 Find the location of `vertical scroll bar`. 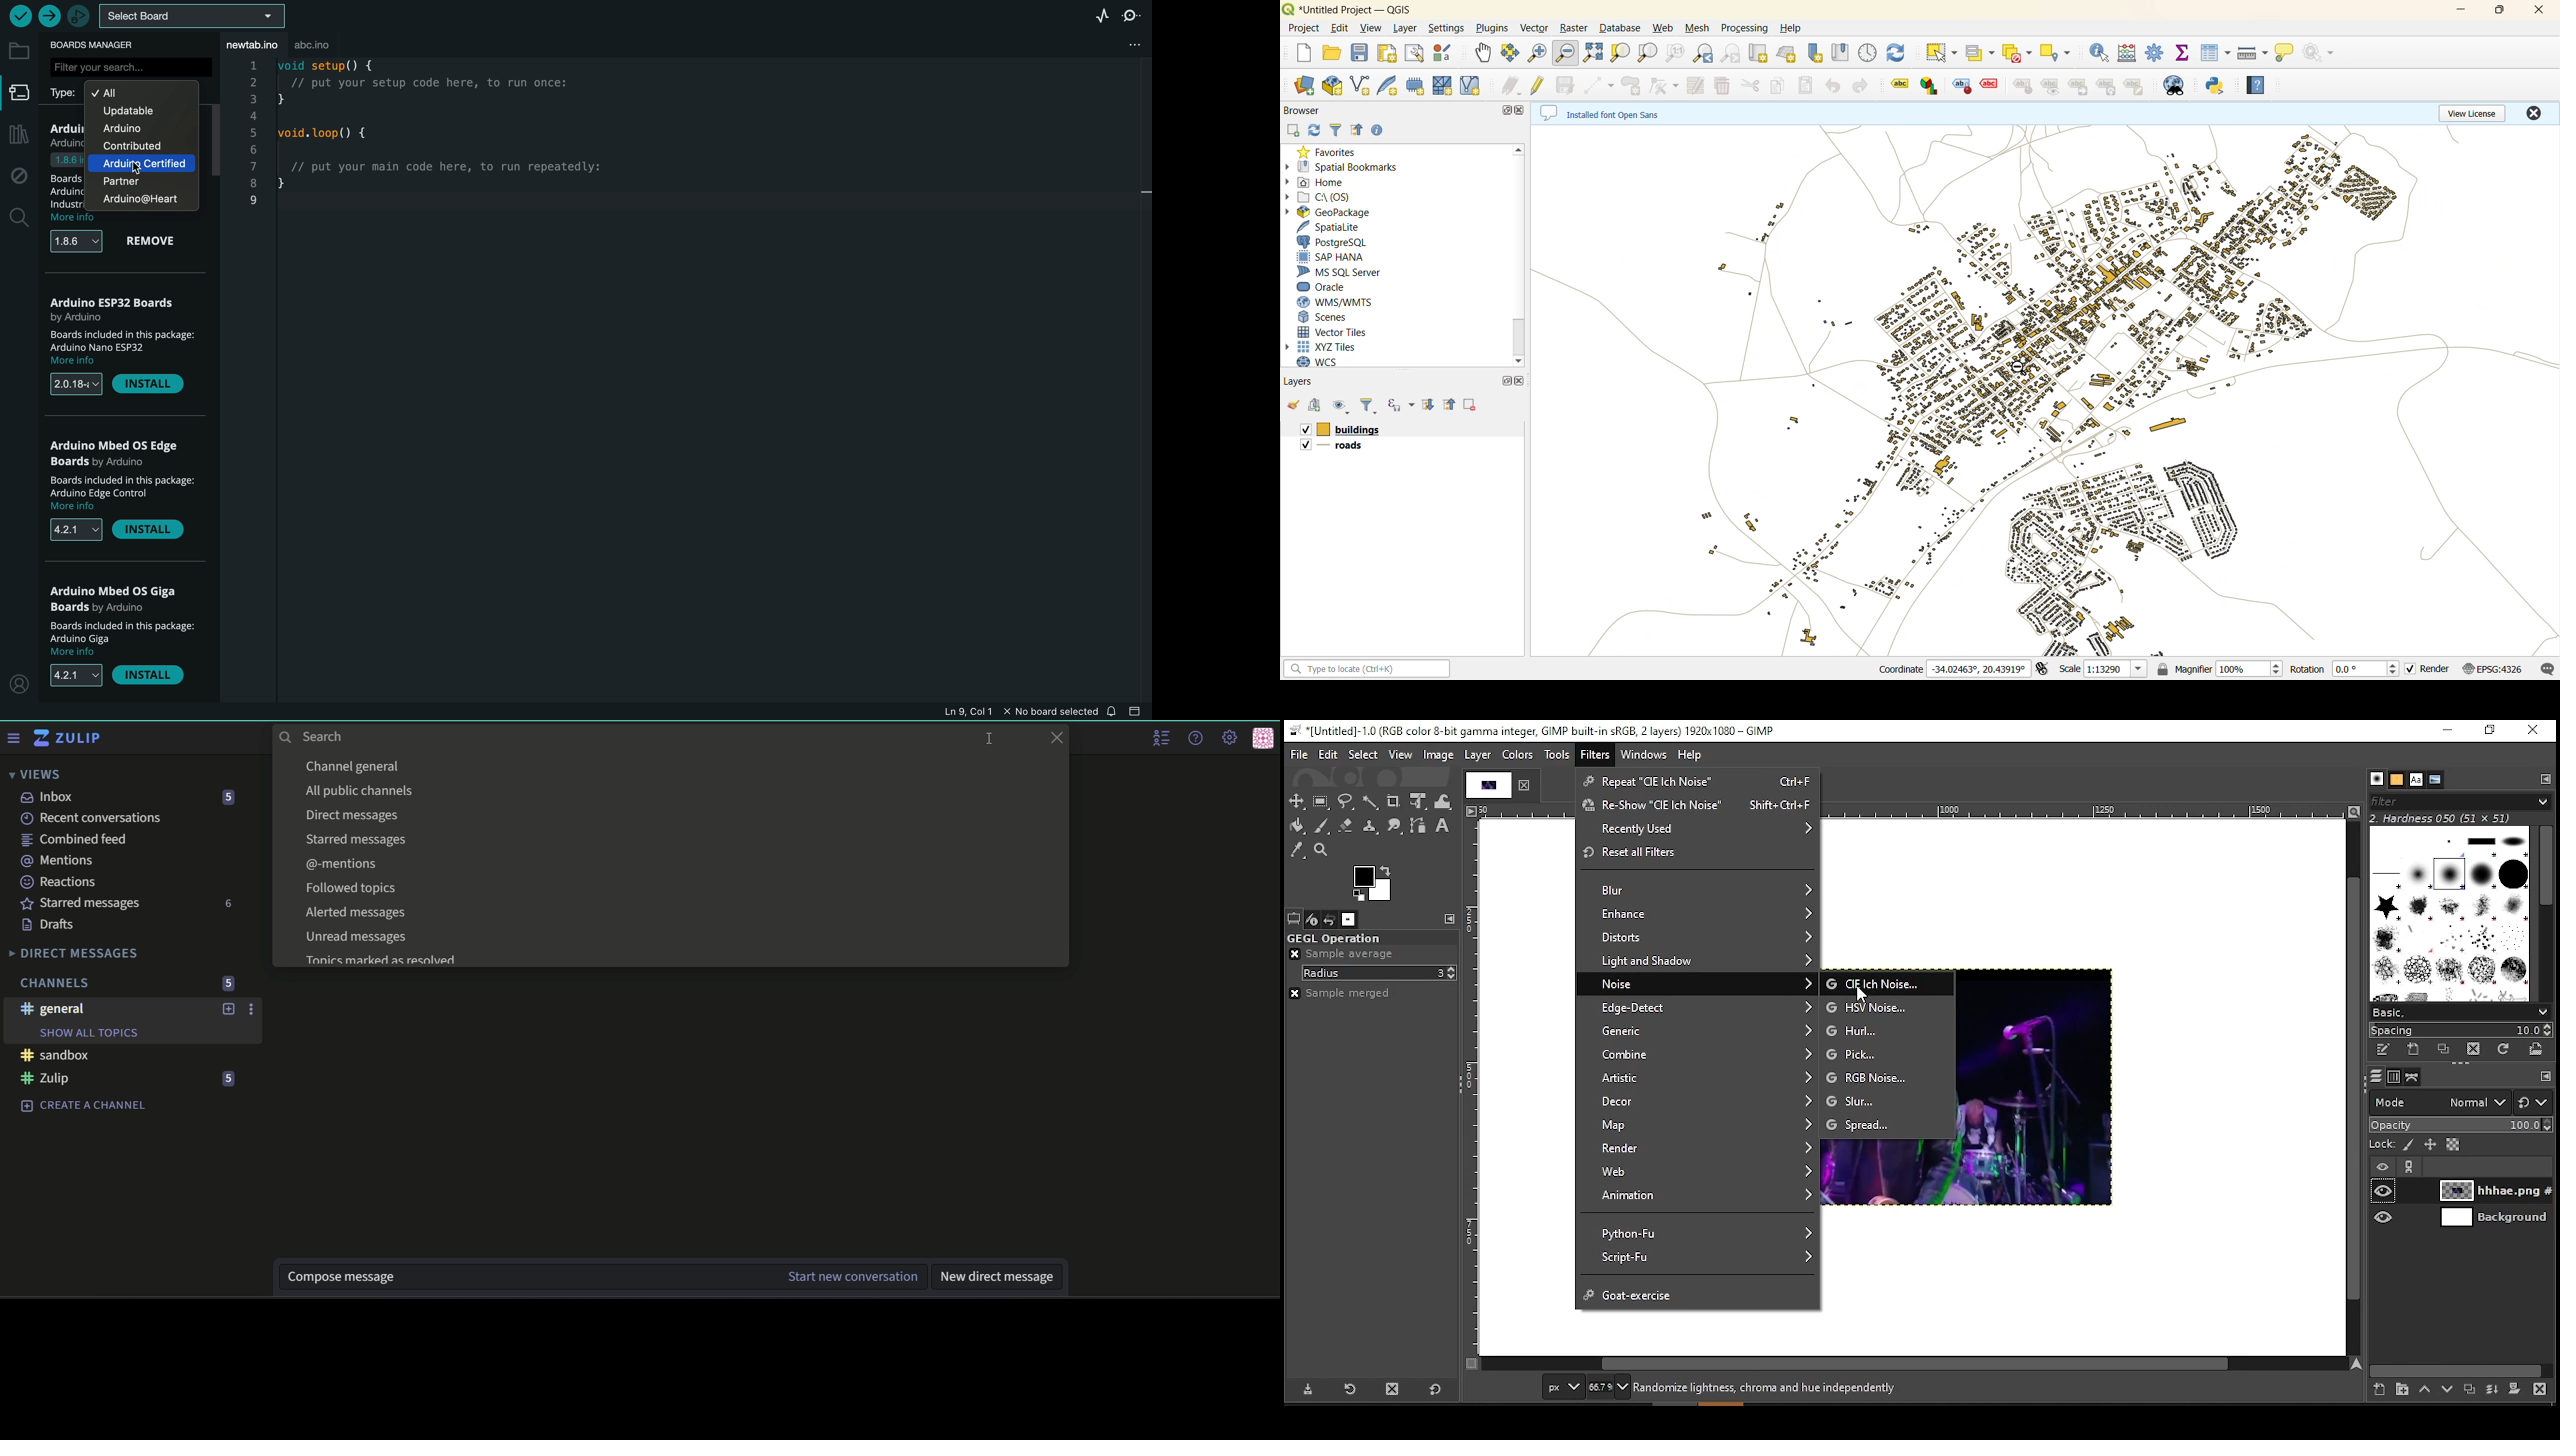

vertical scroll bar is located at coordinates (1517, 255).